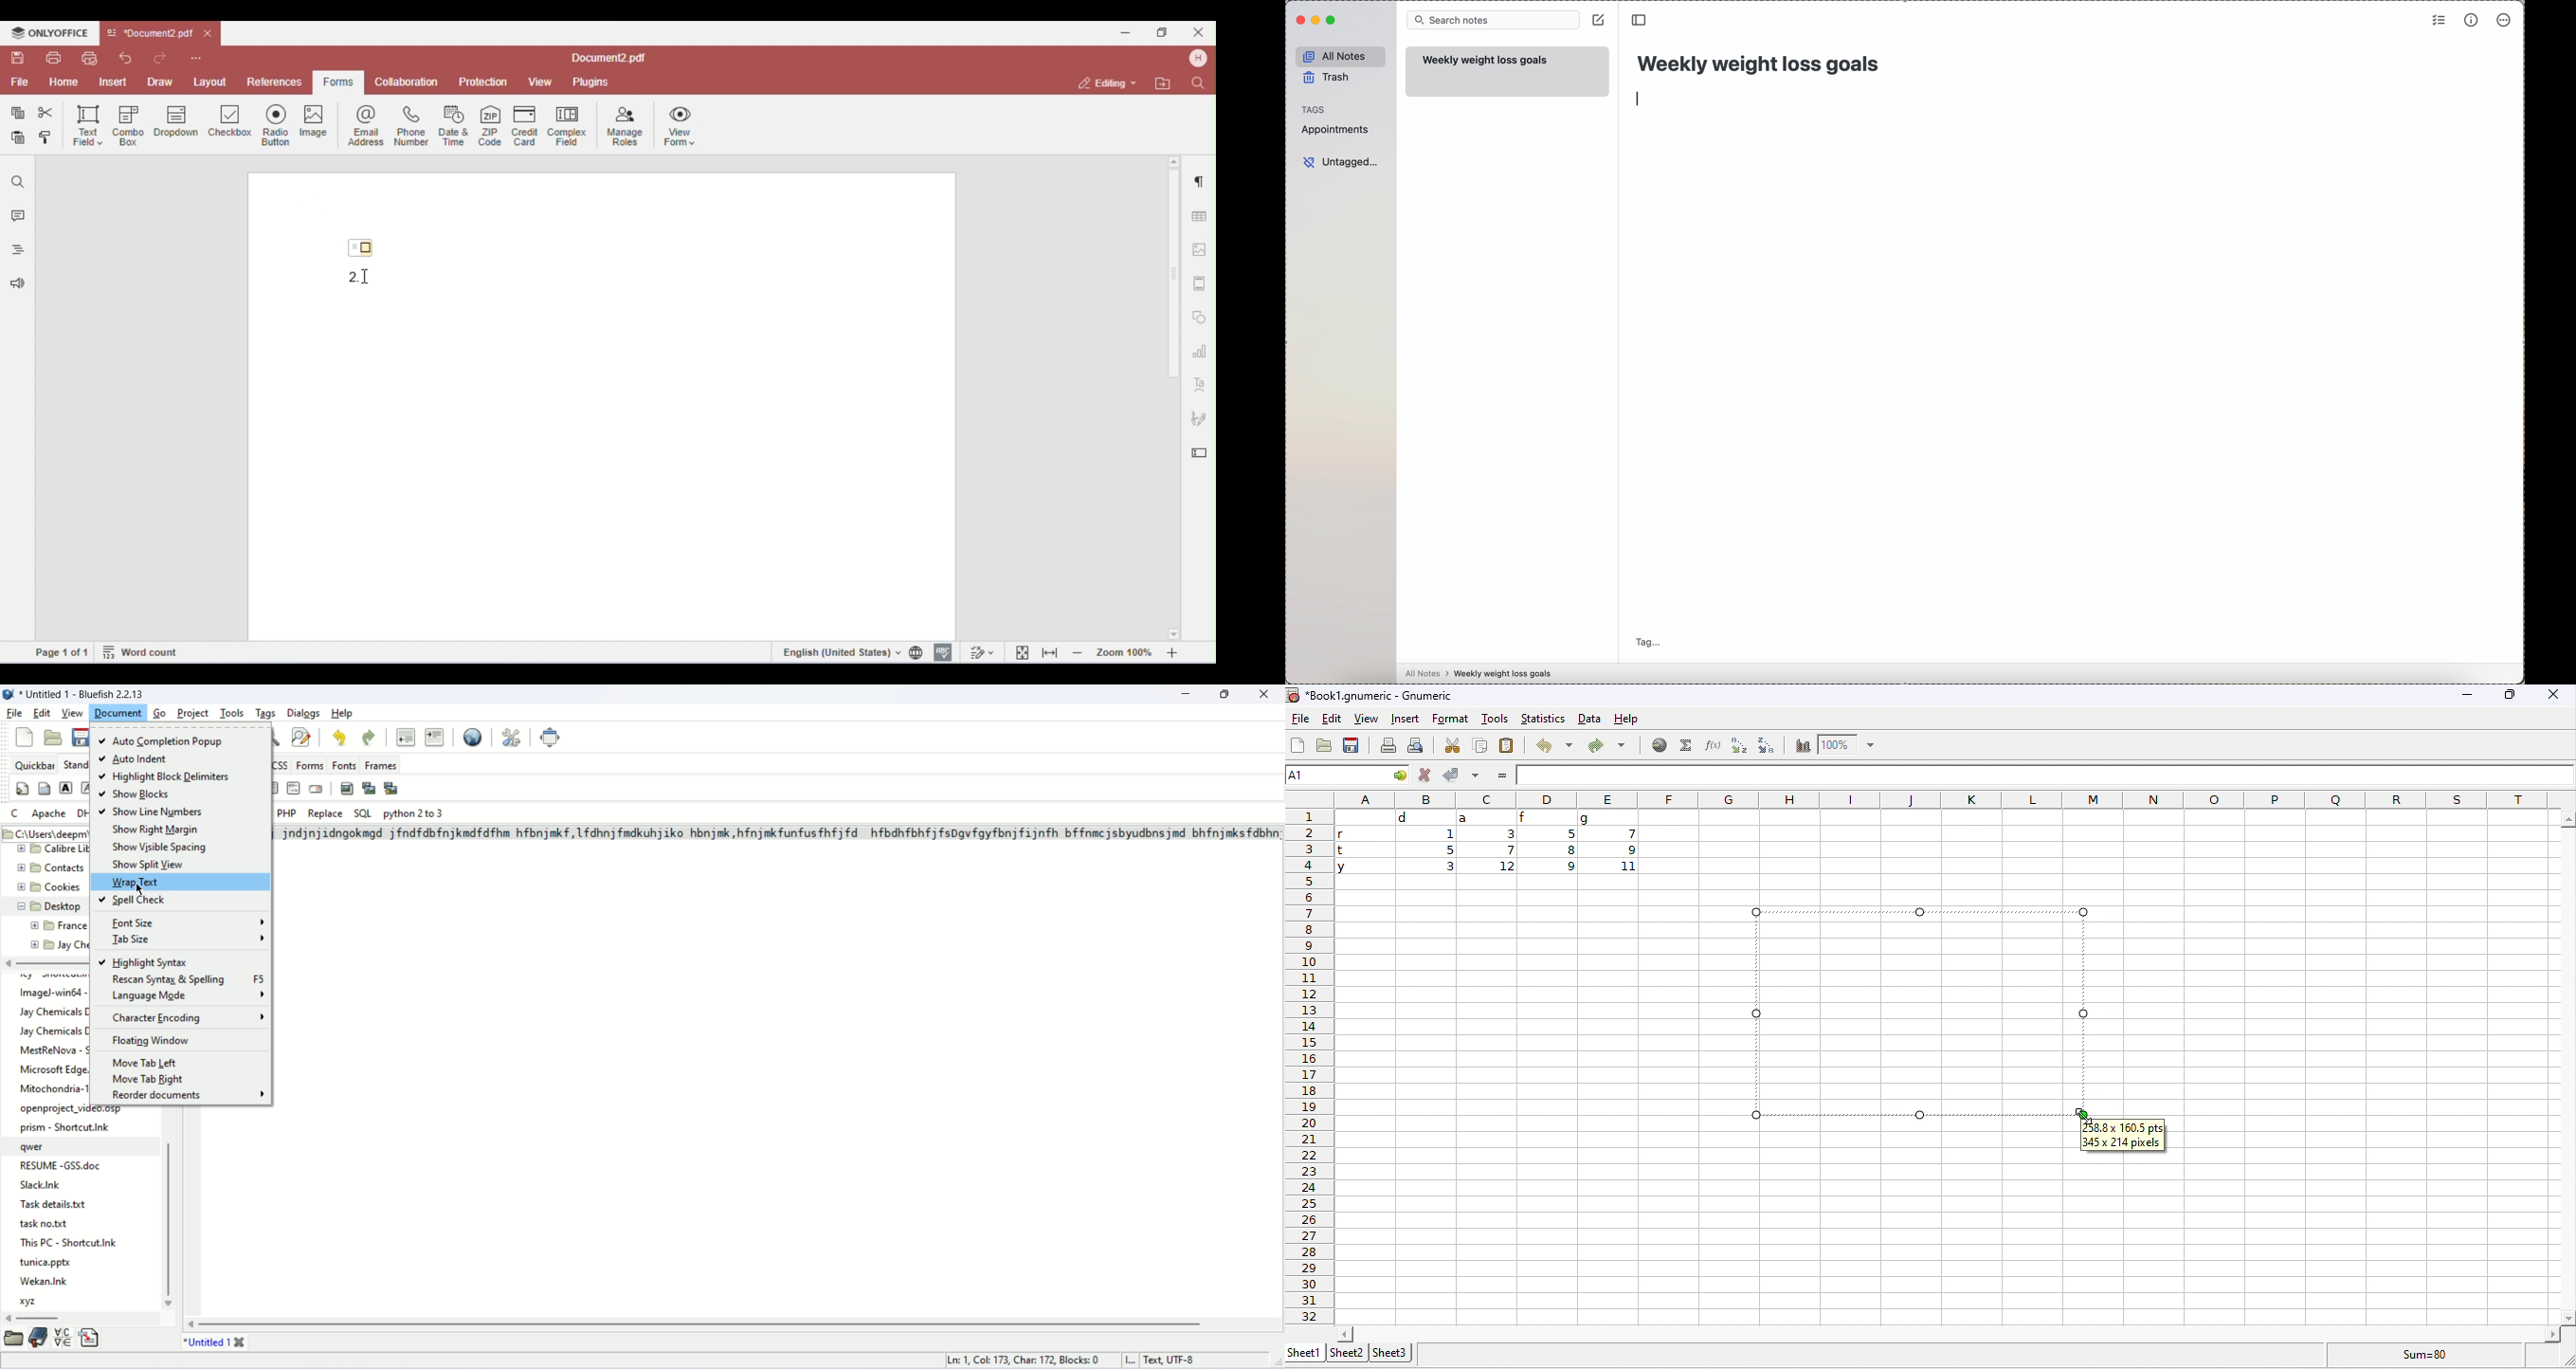  Describe the element at coordinates (415, 814) in the screenshot. I see `pyhton 2 to 3` at that location.